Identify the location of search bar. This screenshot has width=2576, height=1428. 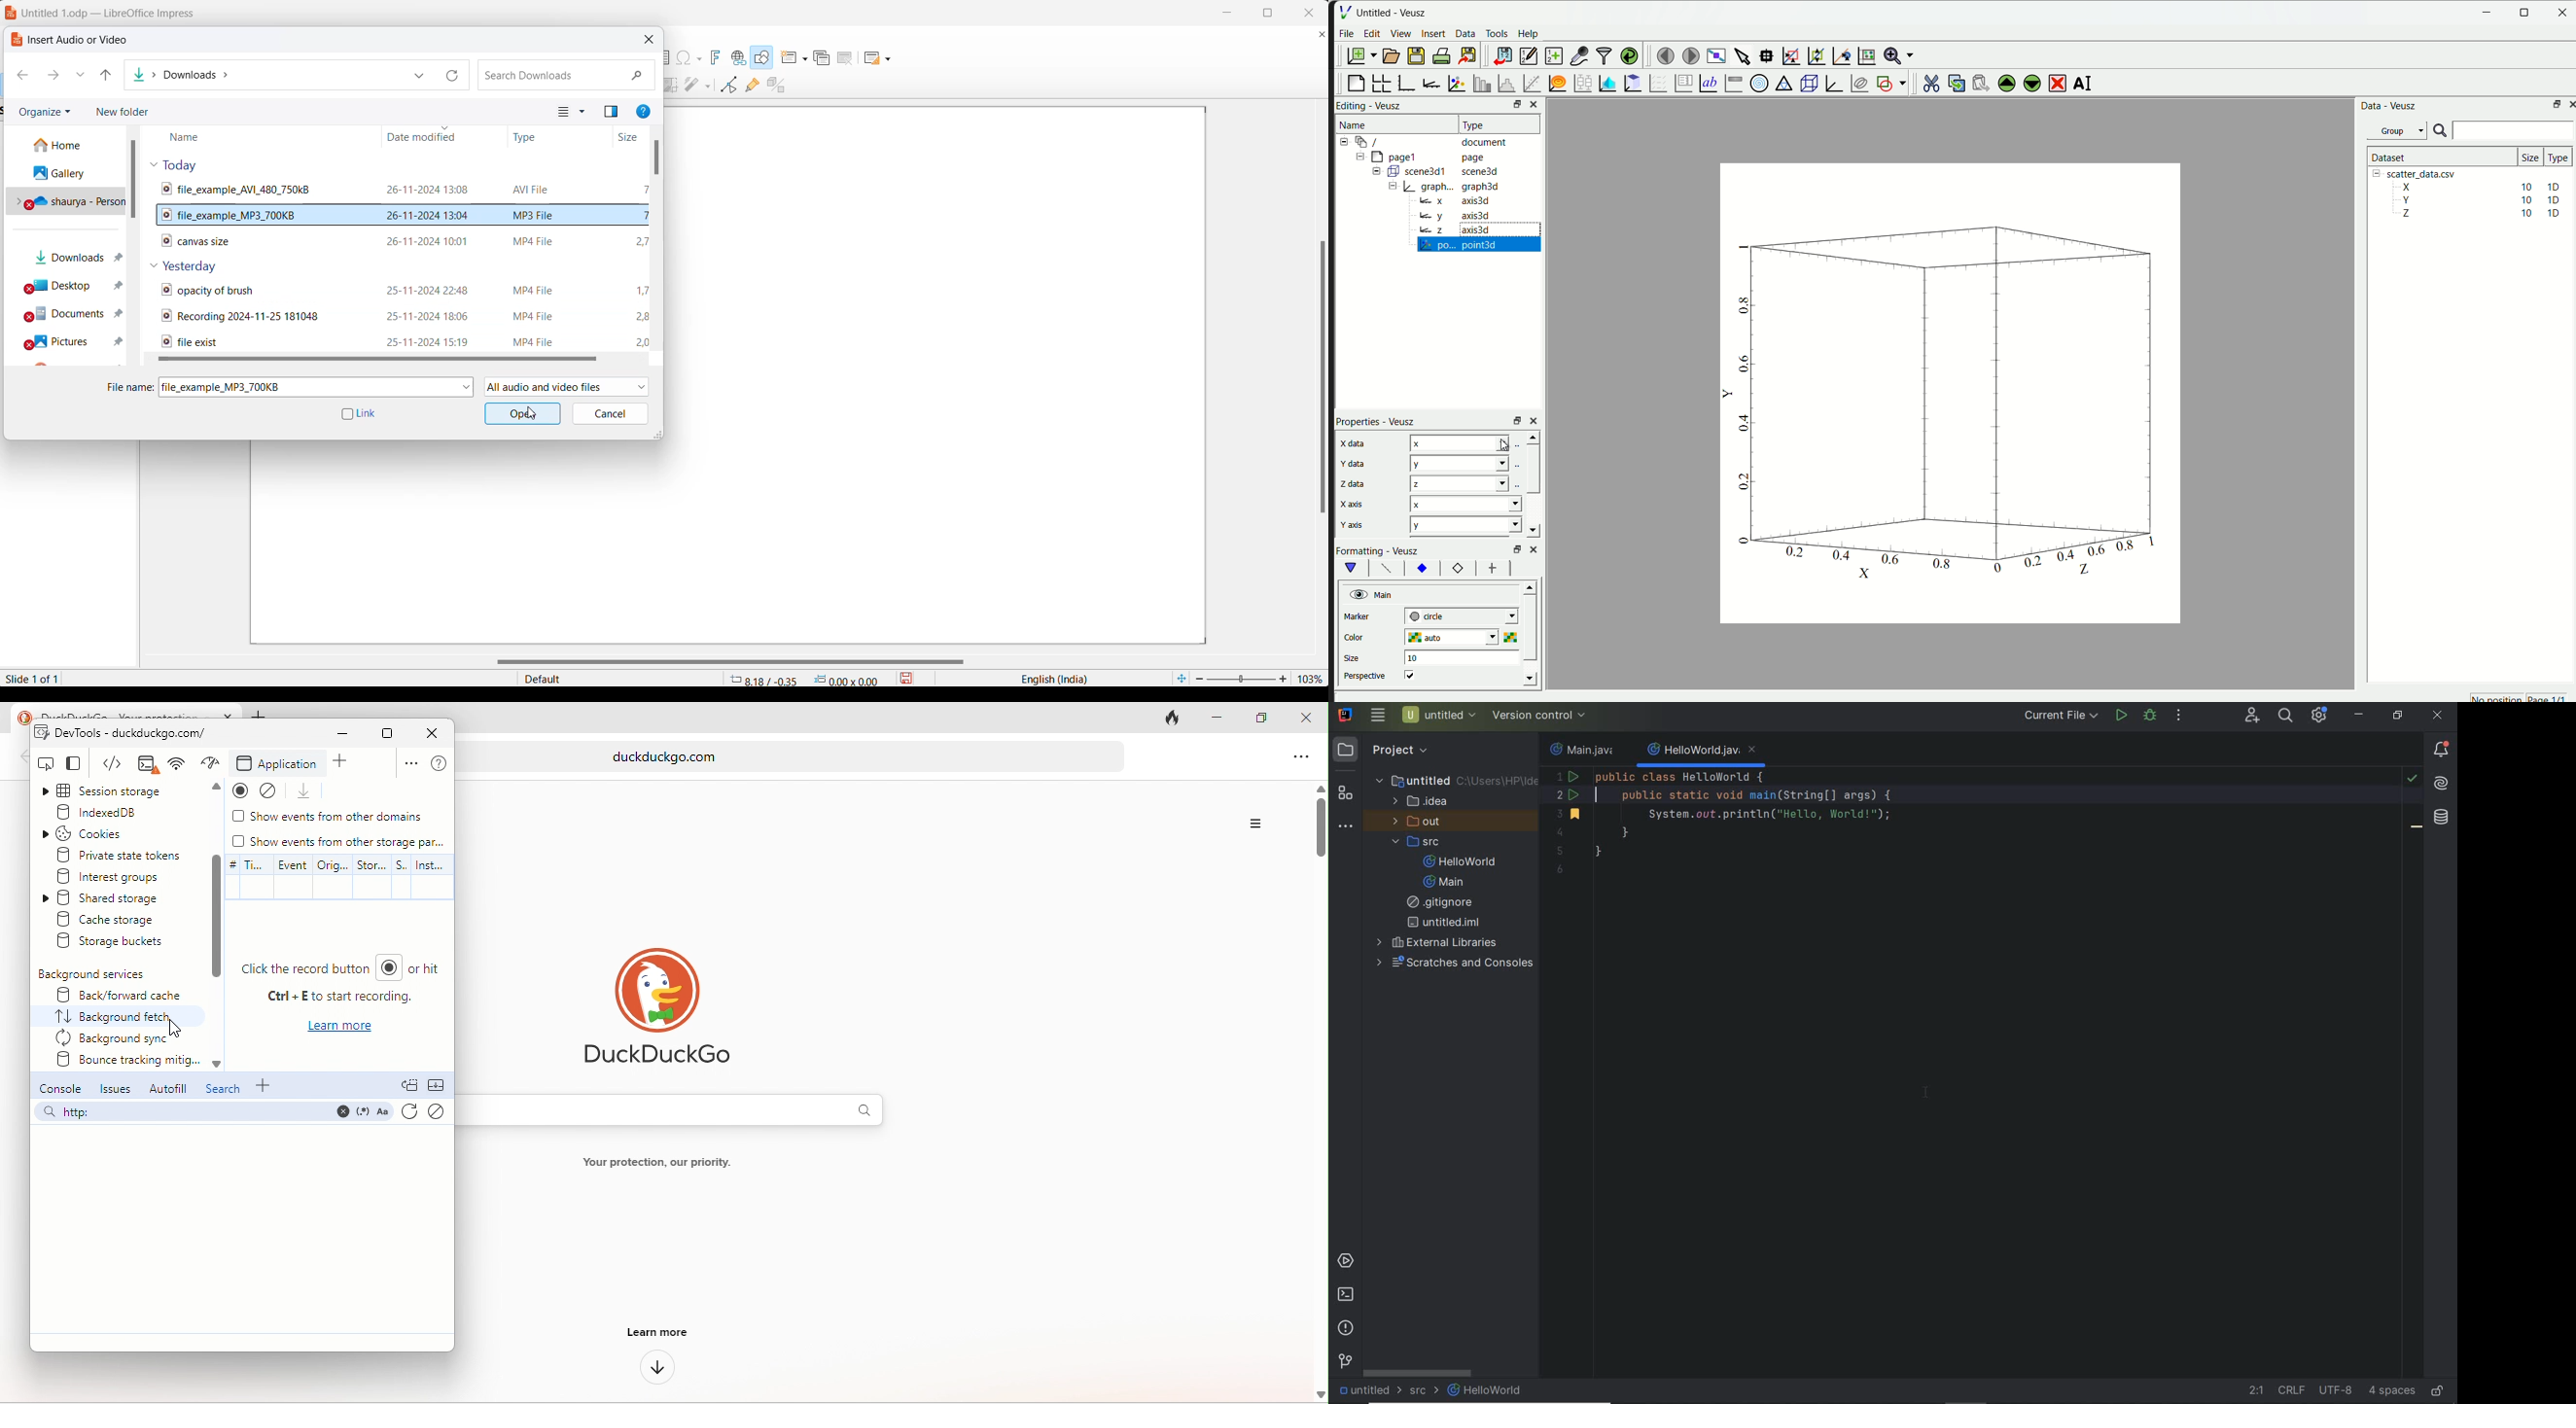
(681, 1109).